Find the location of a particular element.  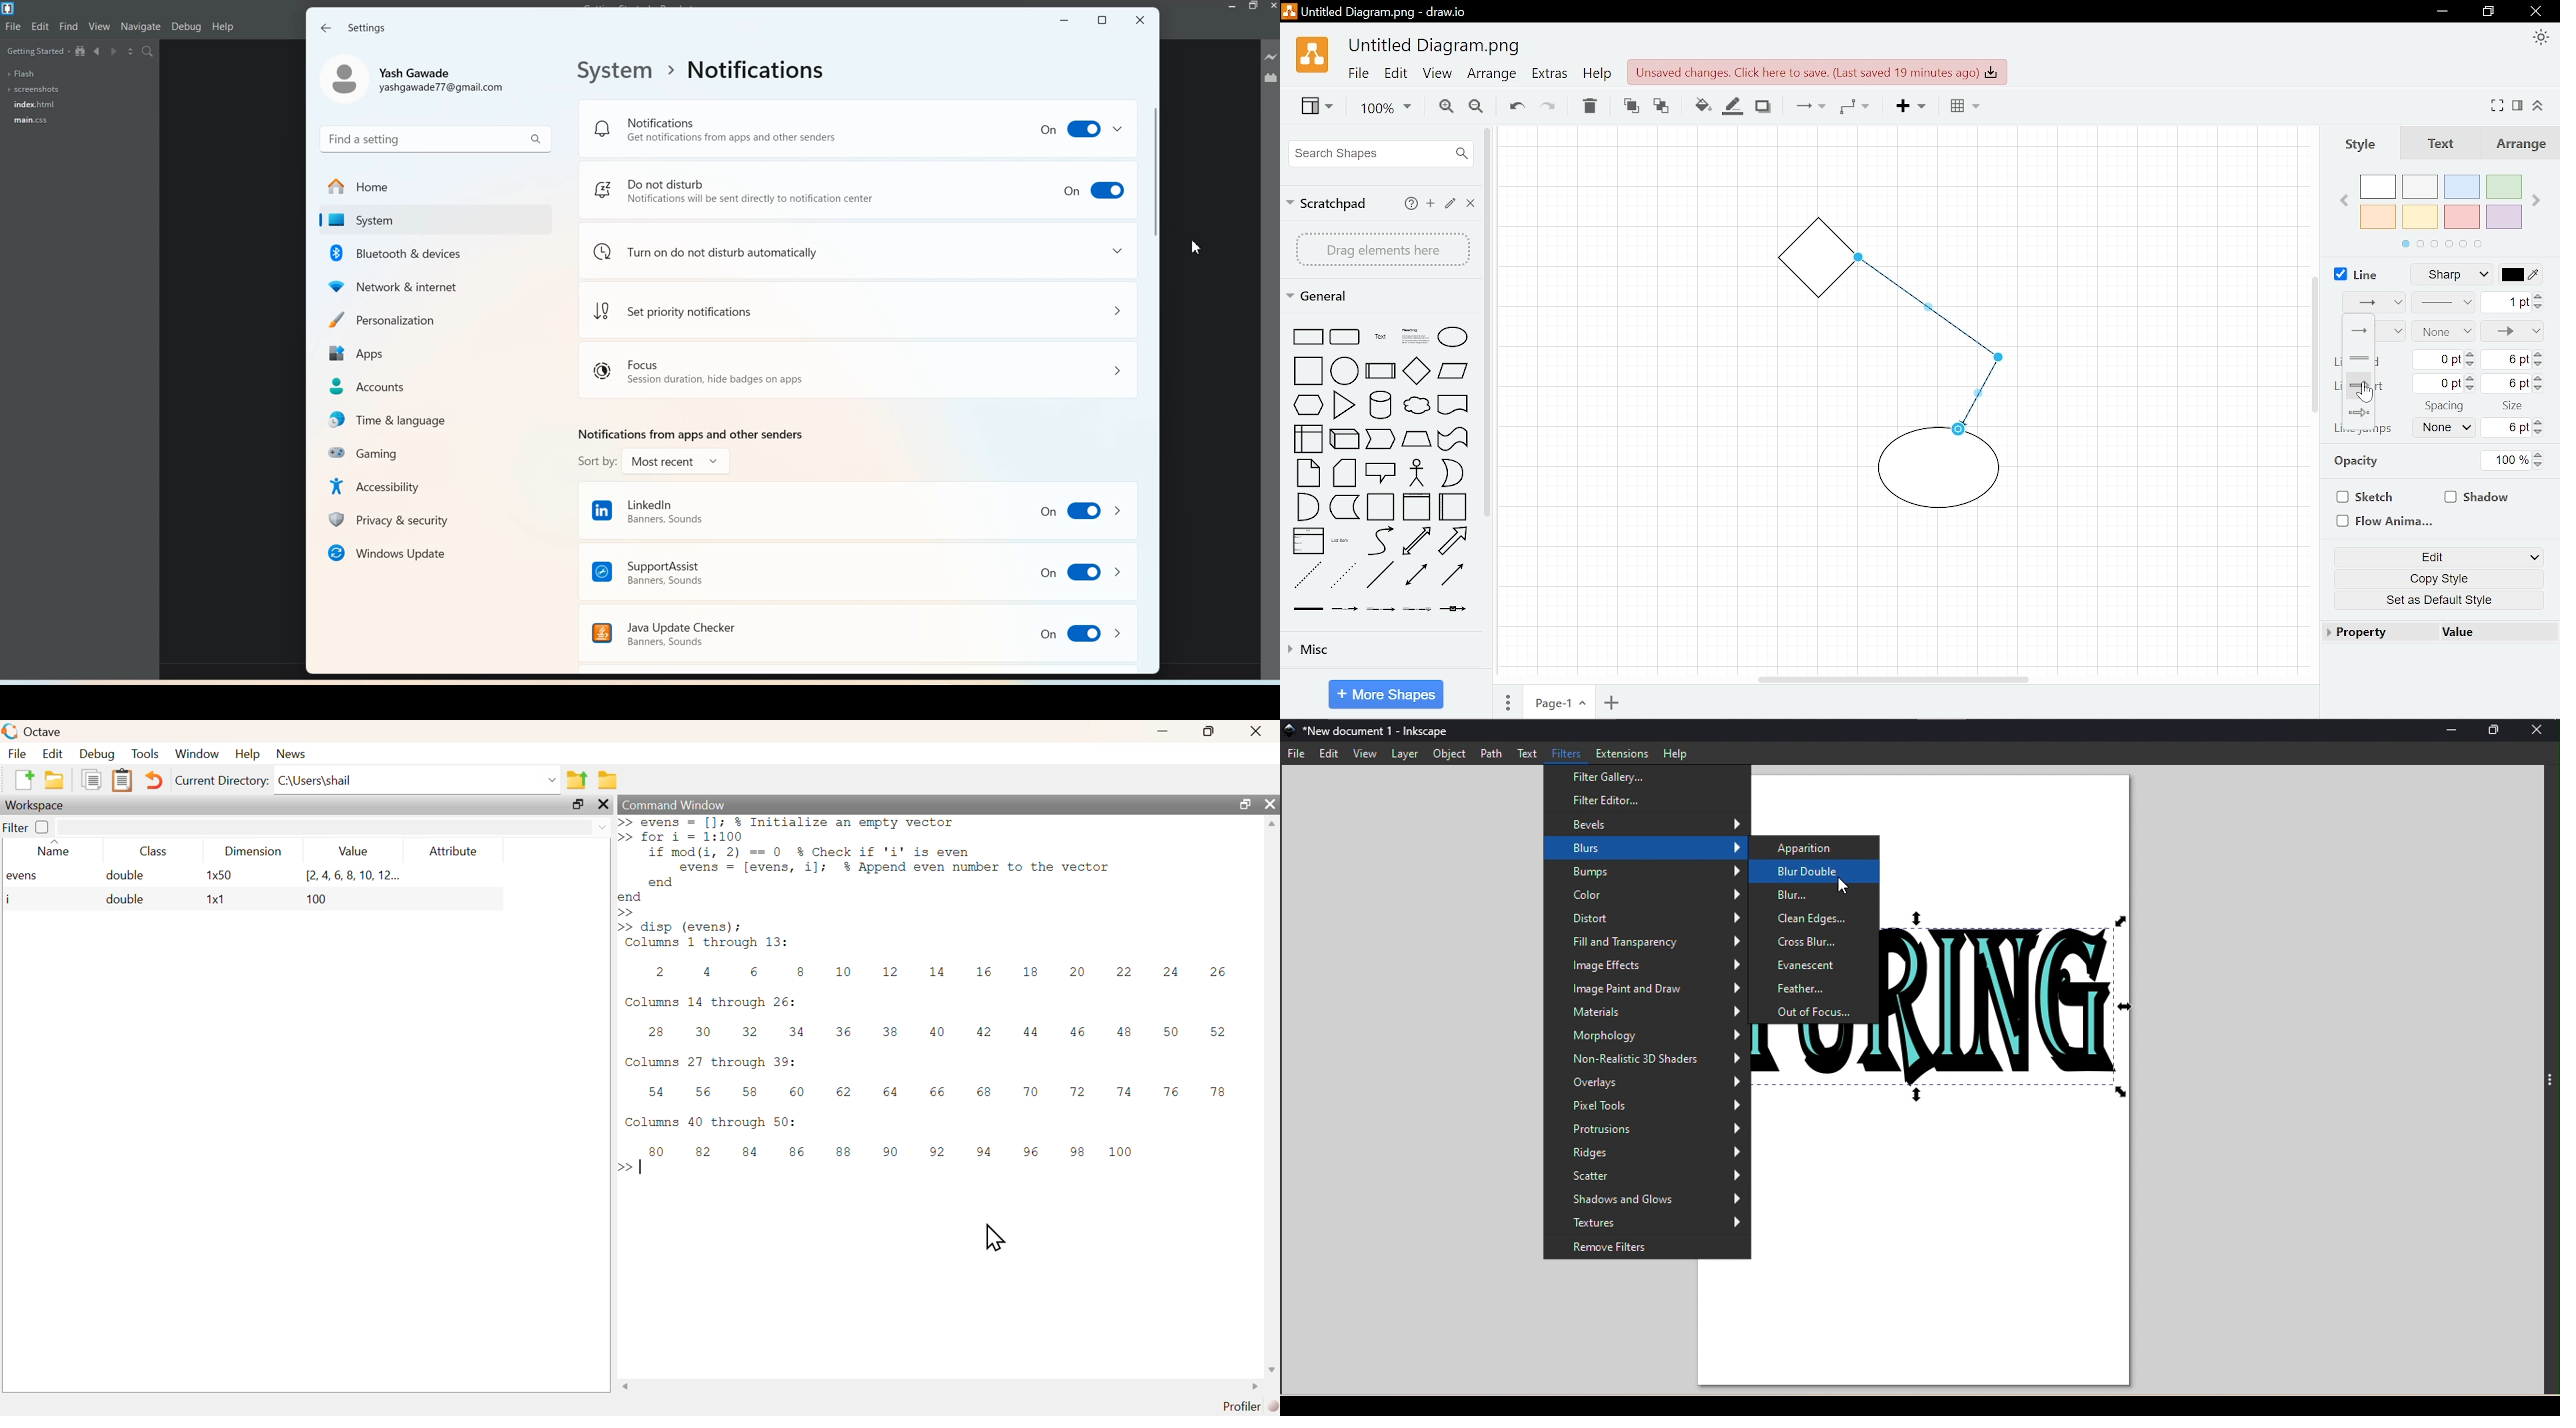

Edit is located at coordinates (1331, 754).